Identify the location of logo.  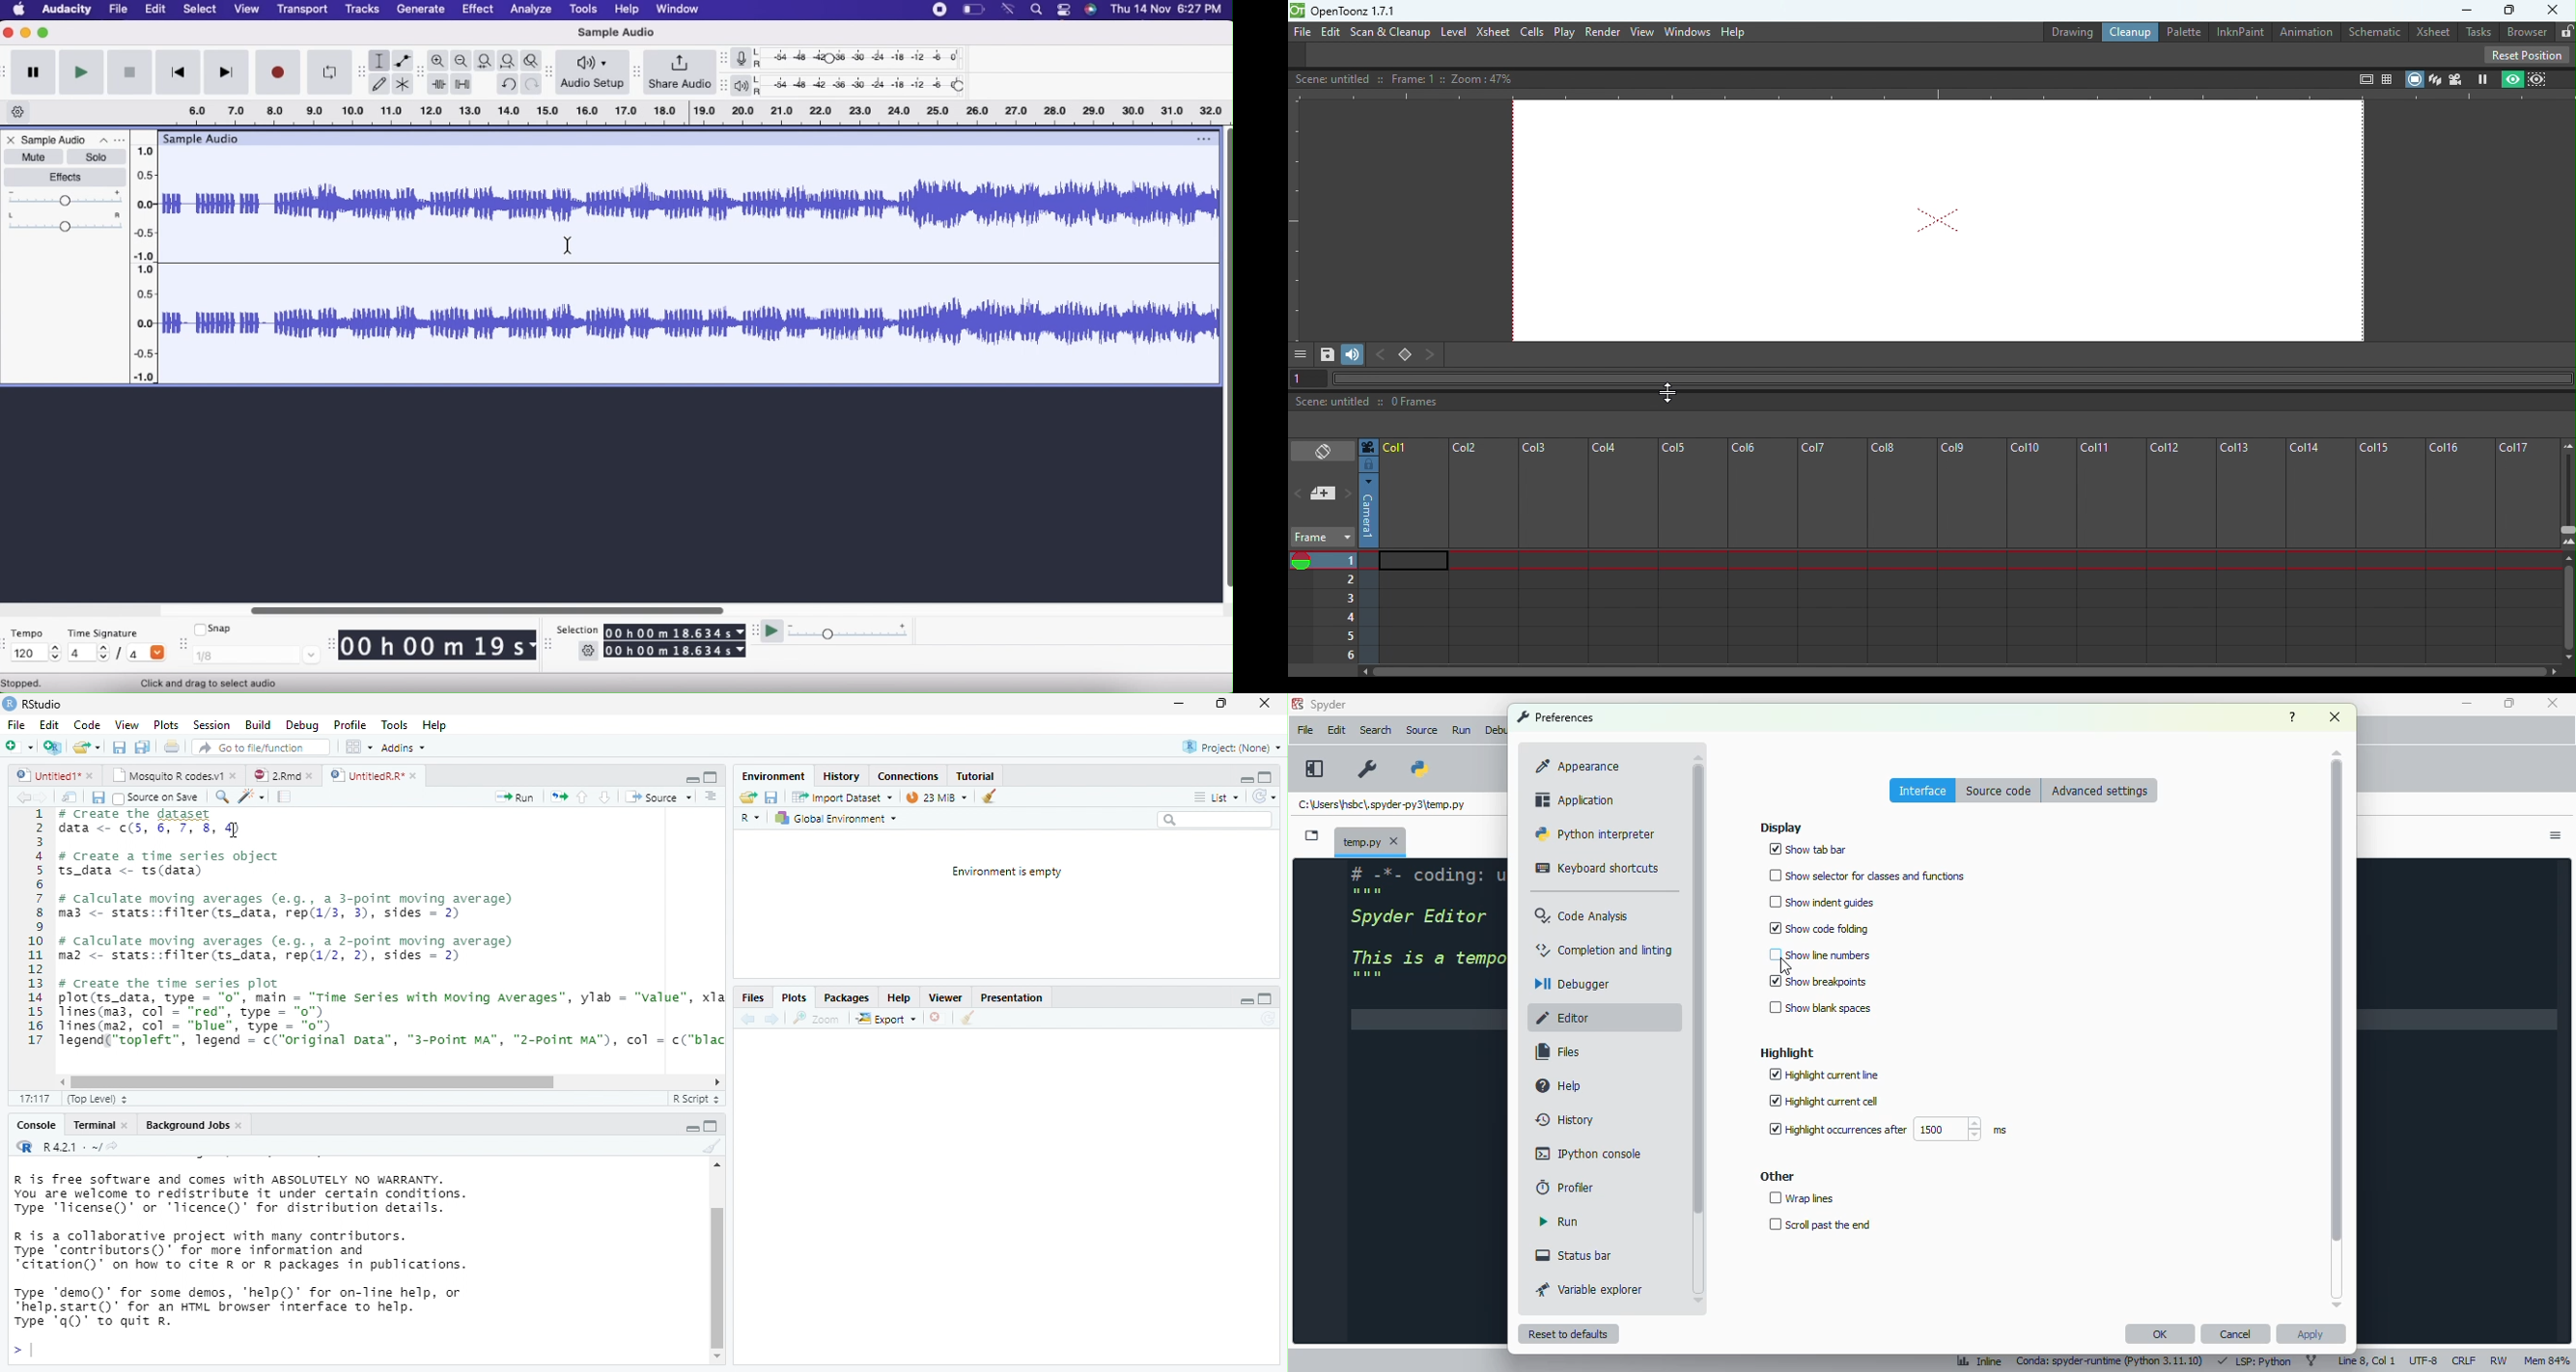
(1297, 704).